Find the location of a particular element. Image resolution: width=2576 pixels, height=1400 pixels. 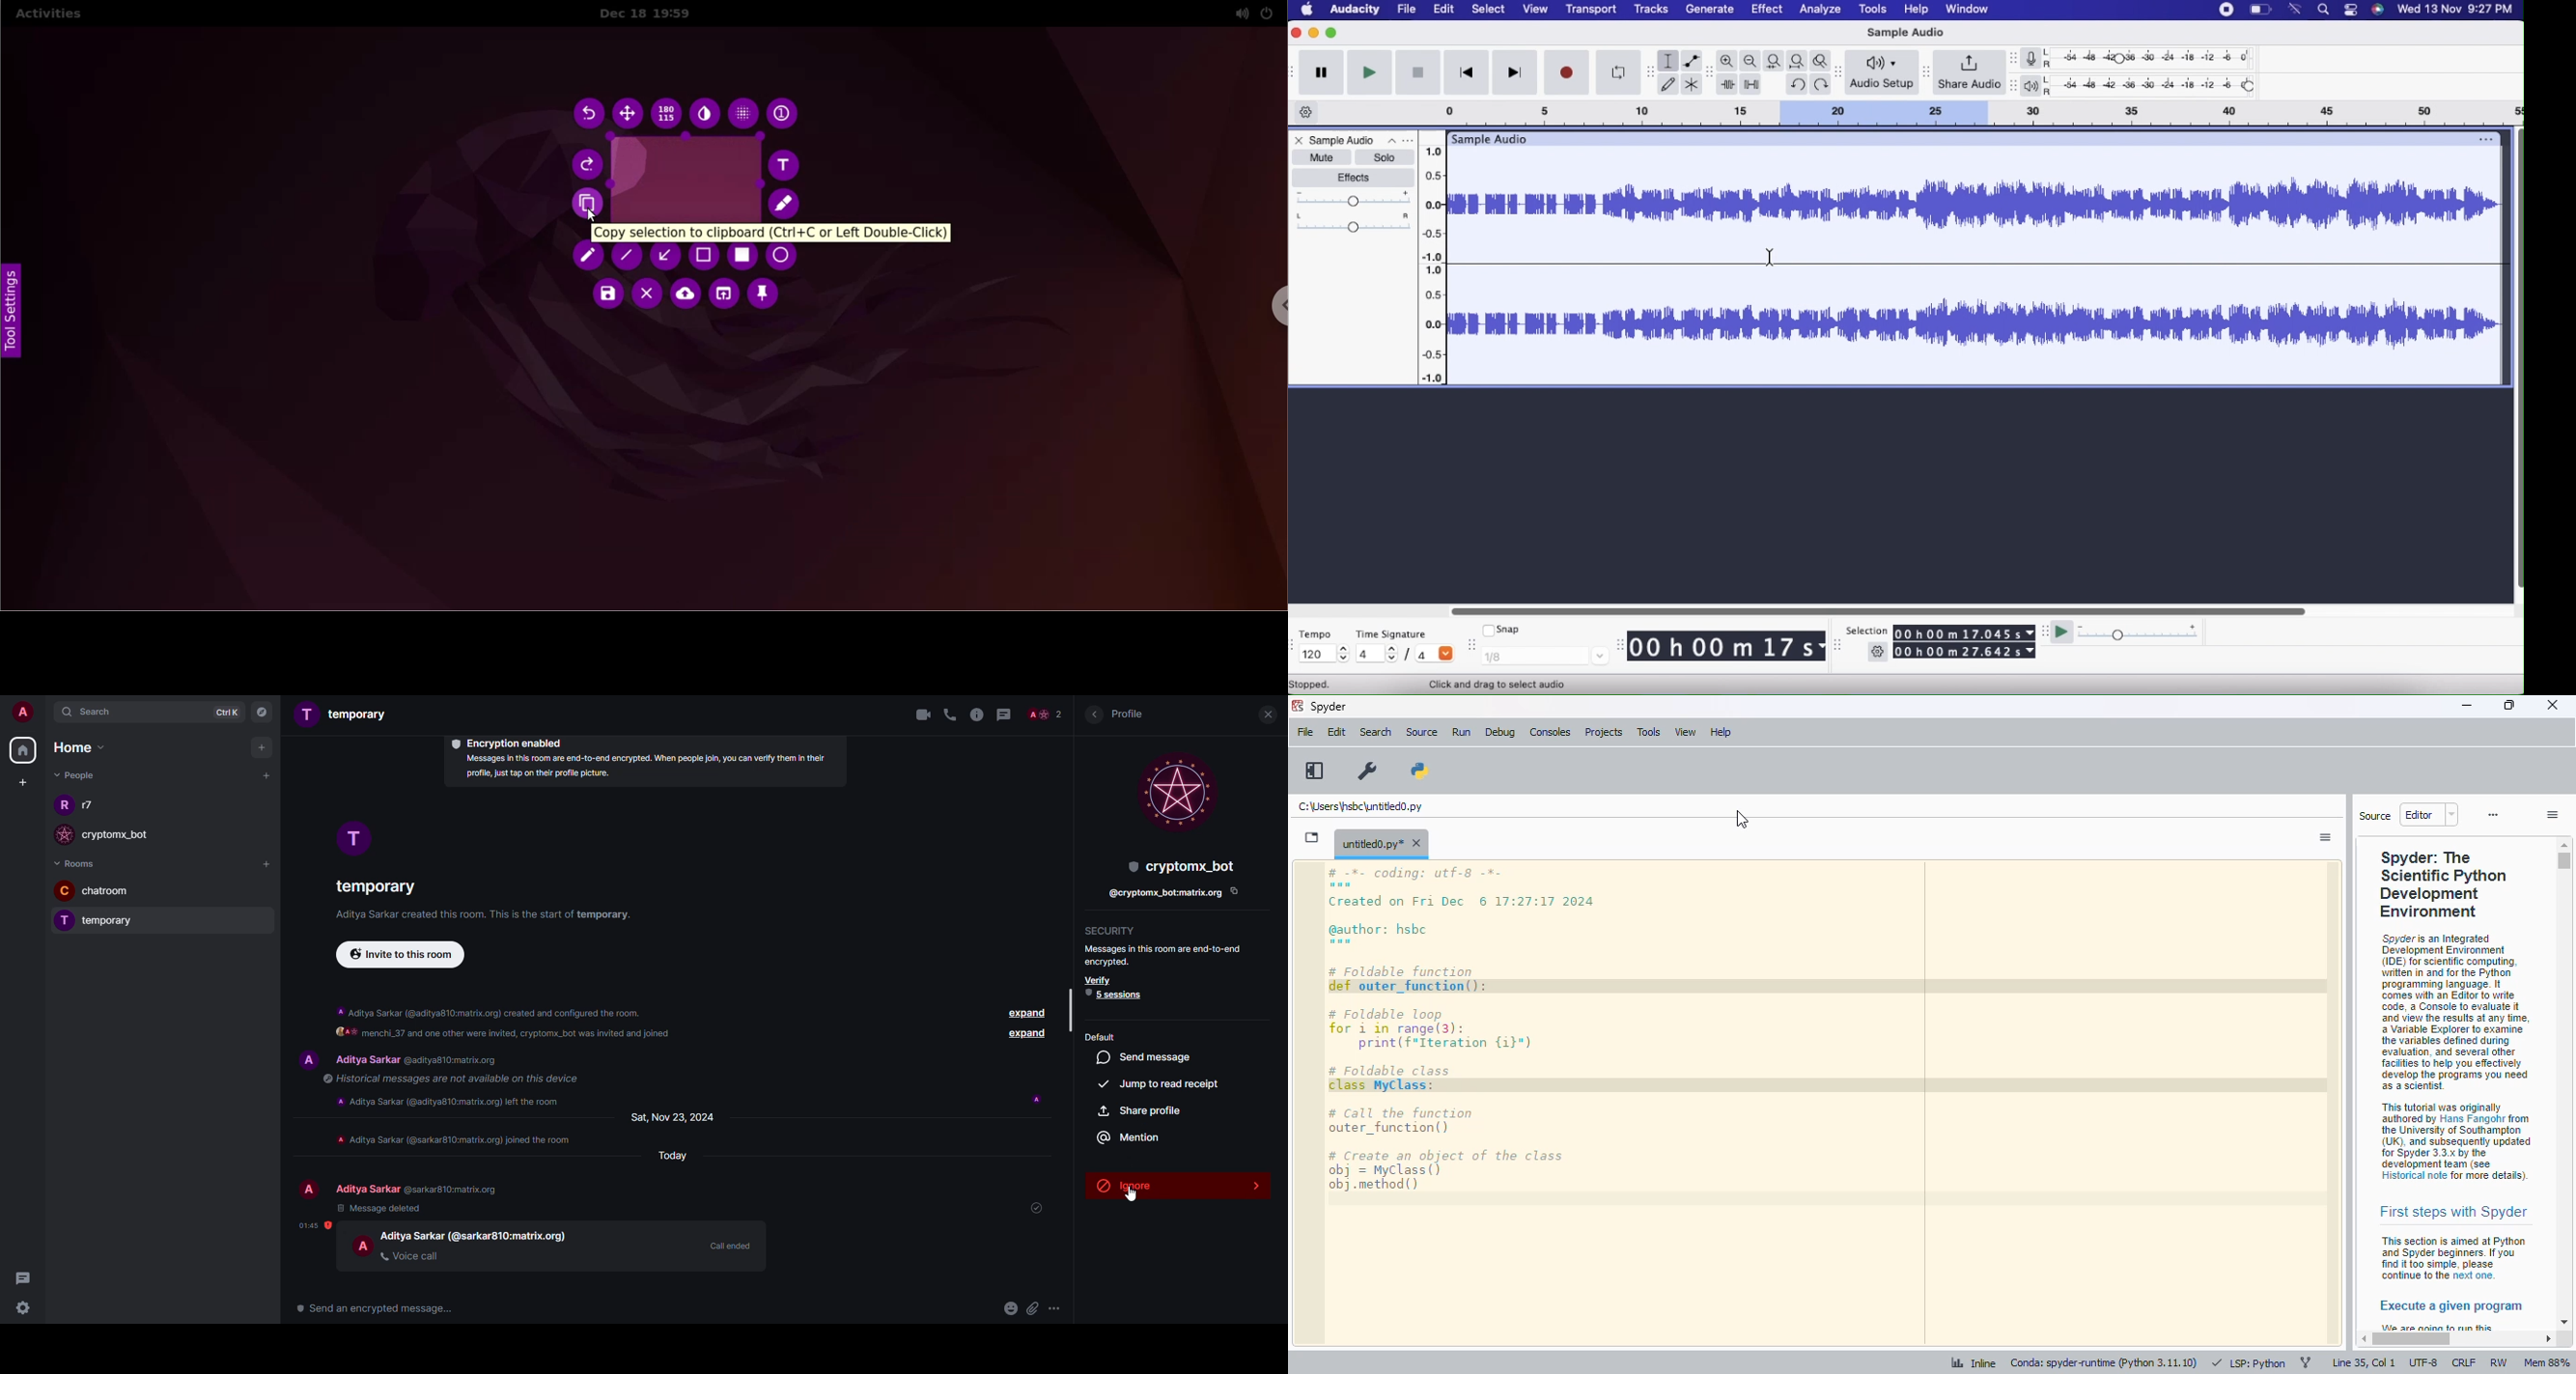

Slider is located at coordinates (1877, 609).